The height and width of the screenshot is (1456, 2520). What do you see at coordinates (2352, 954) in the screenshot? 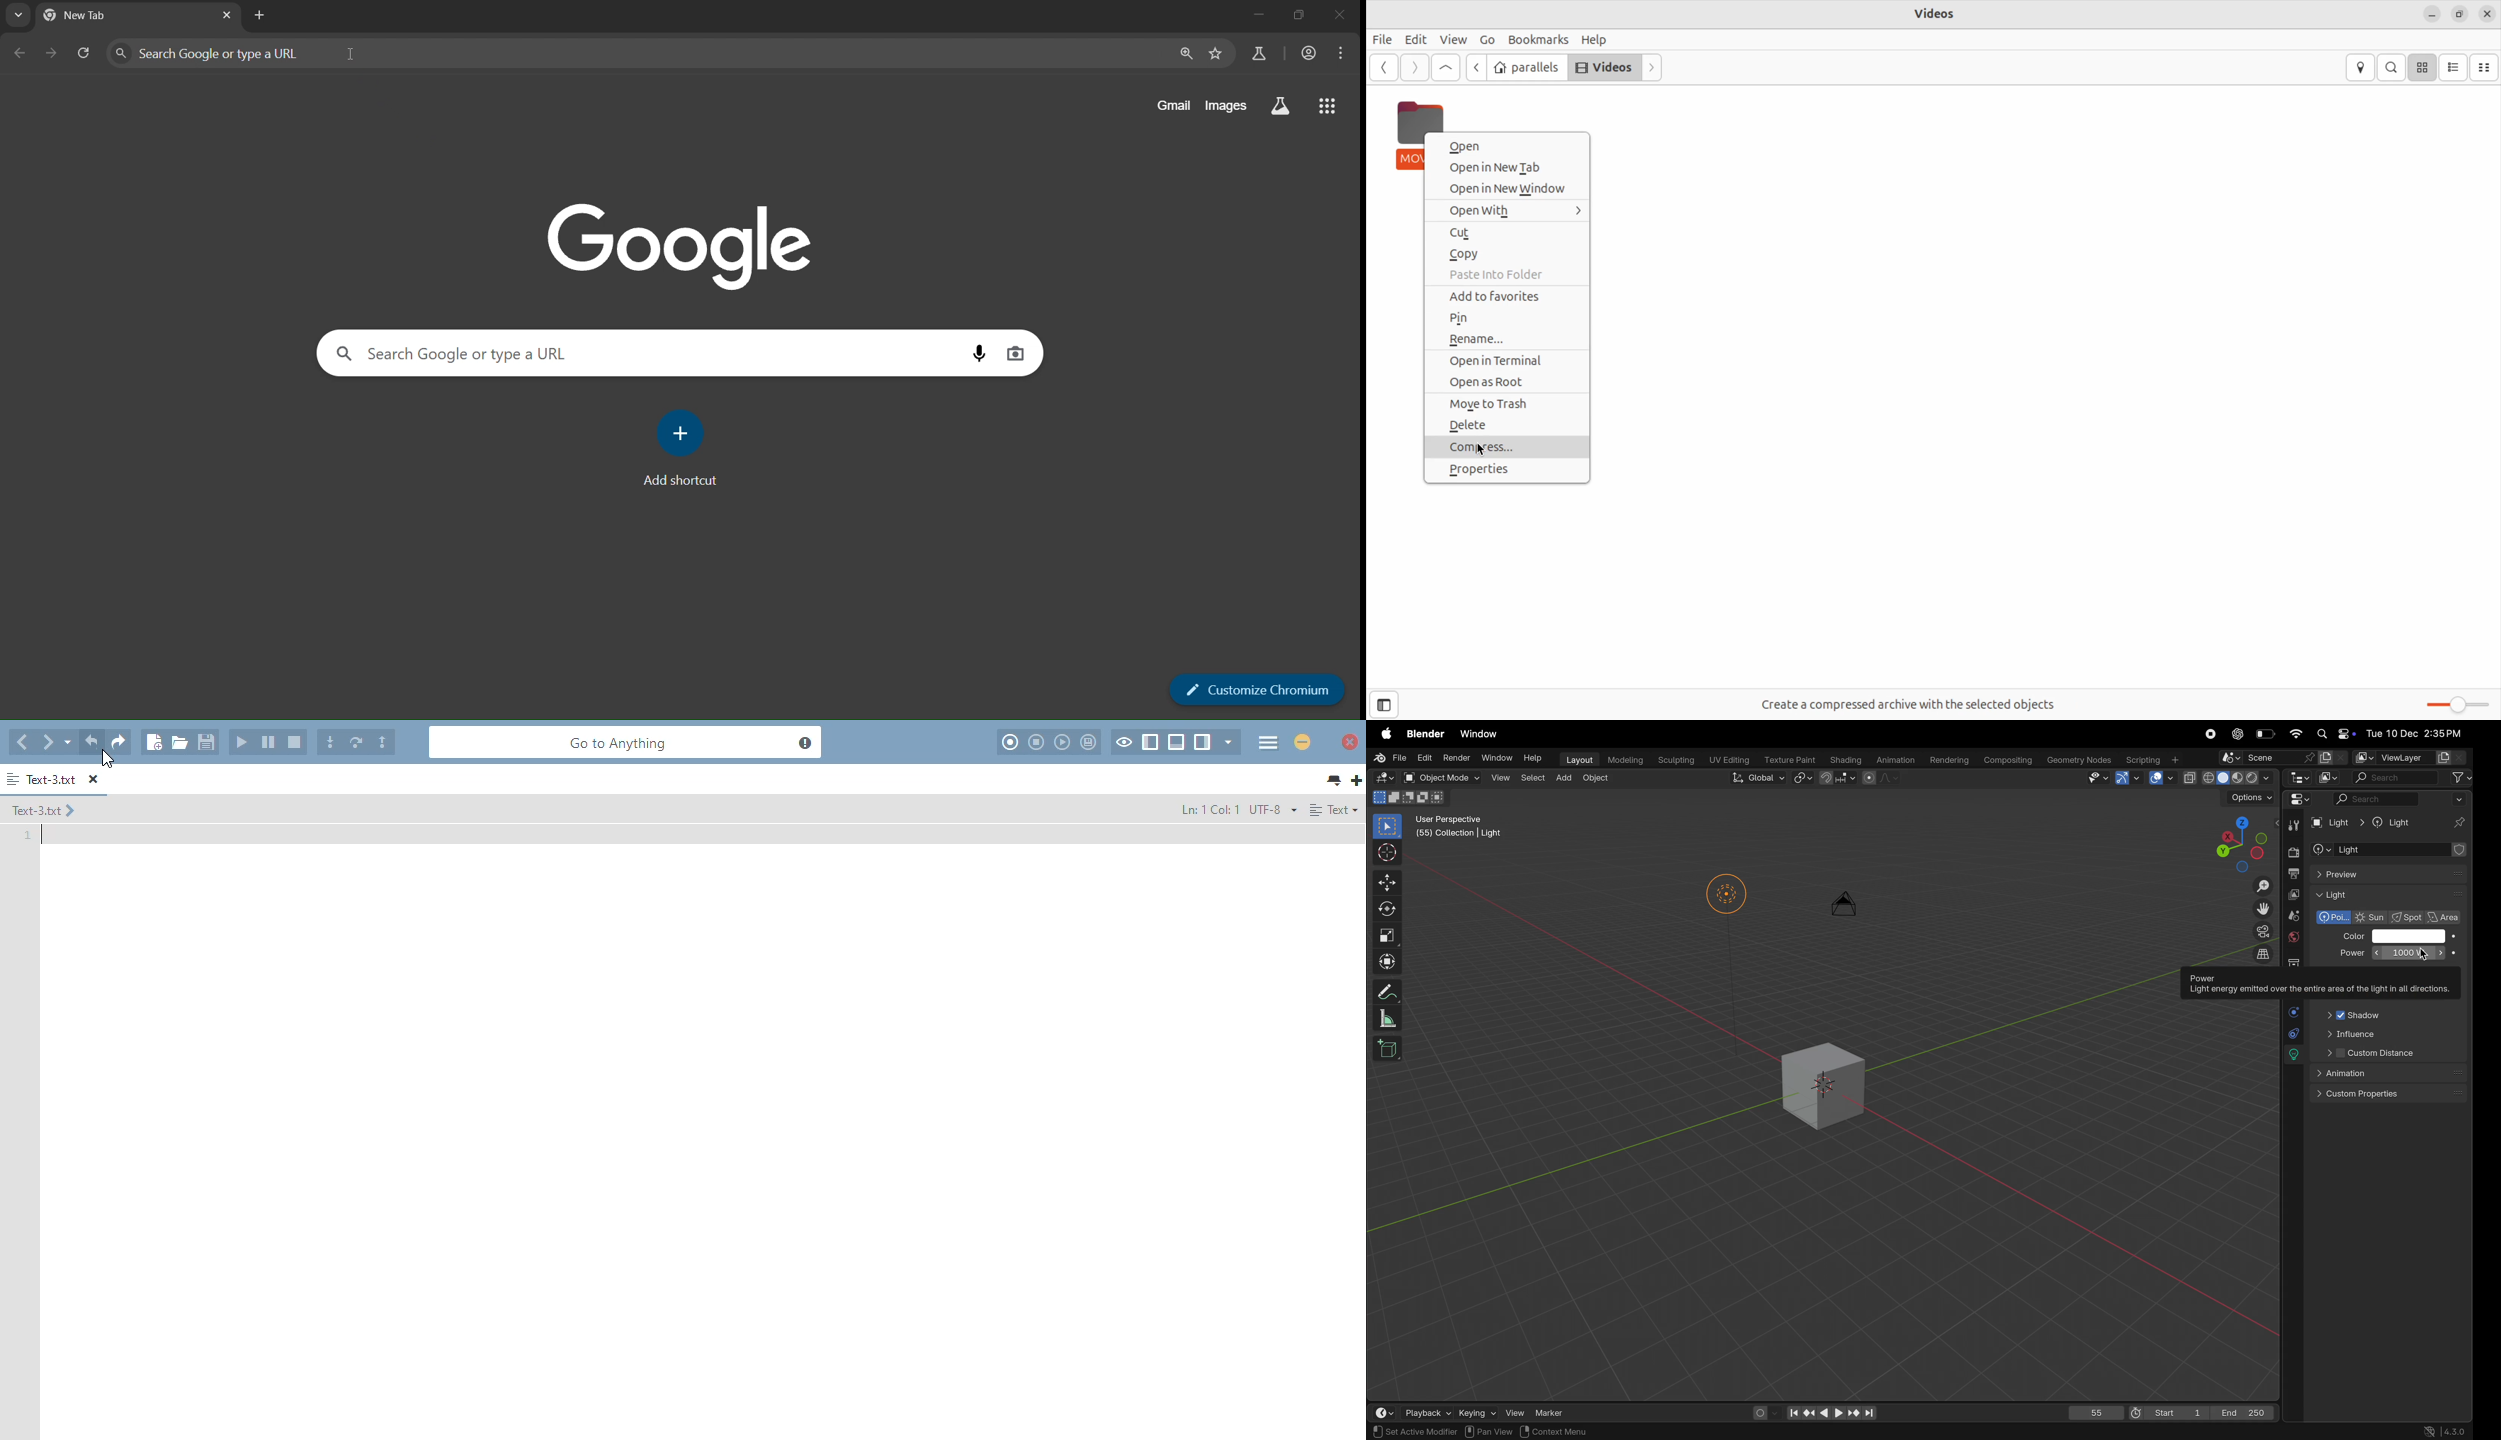
I see `Power` at bounding box center [2352, 954].